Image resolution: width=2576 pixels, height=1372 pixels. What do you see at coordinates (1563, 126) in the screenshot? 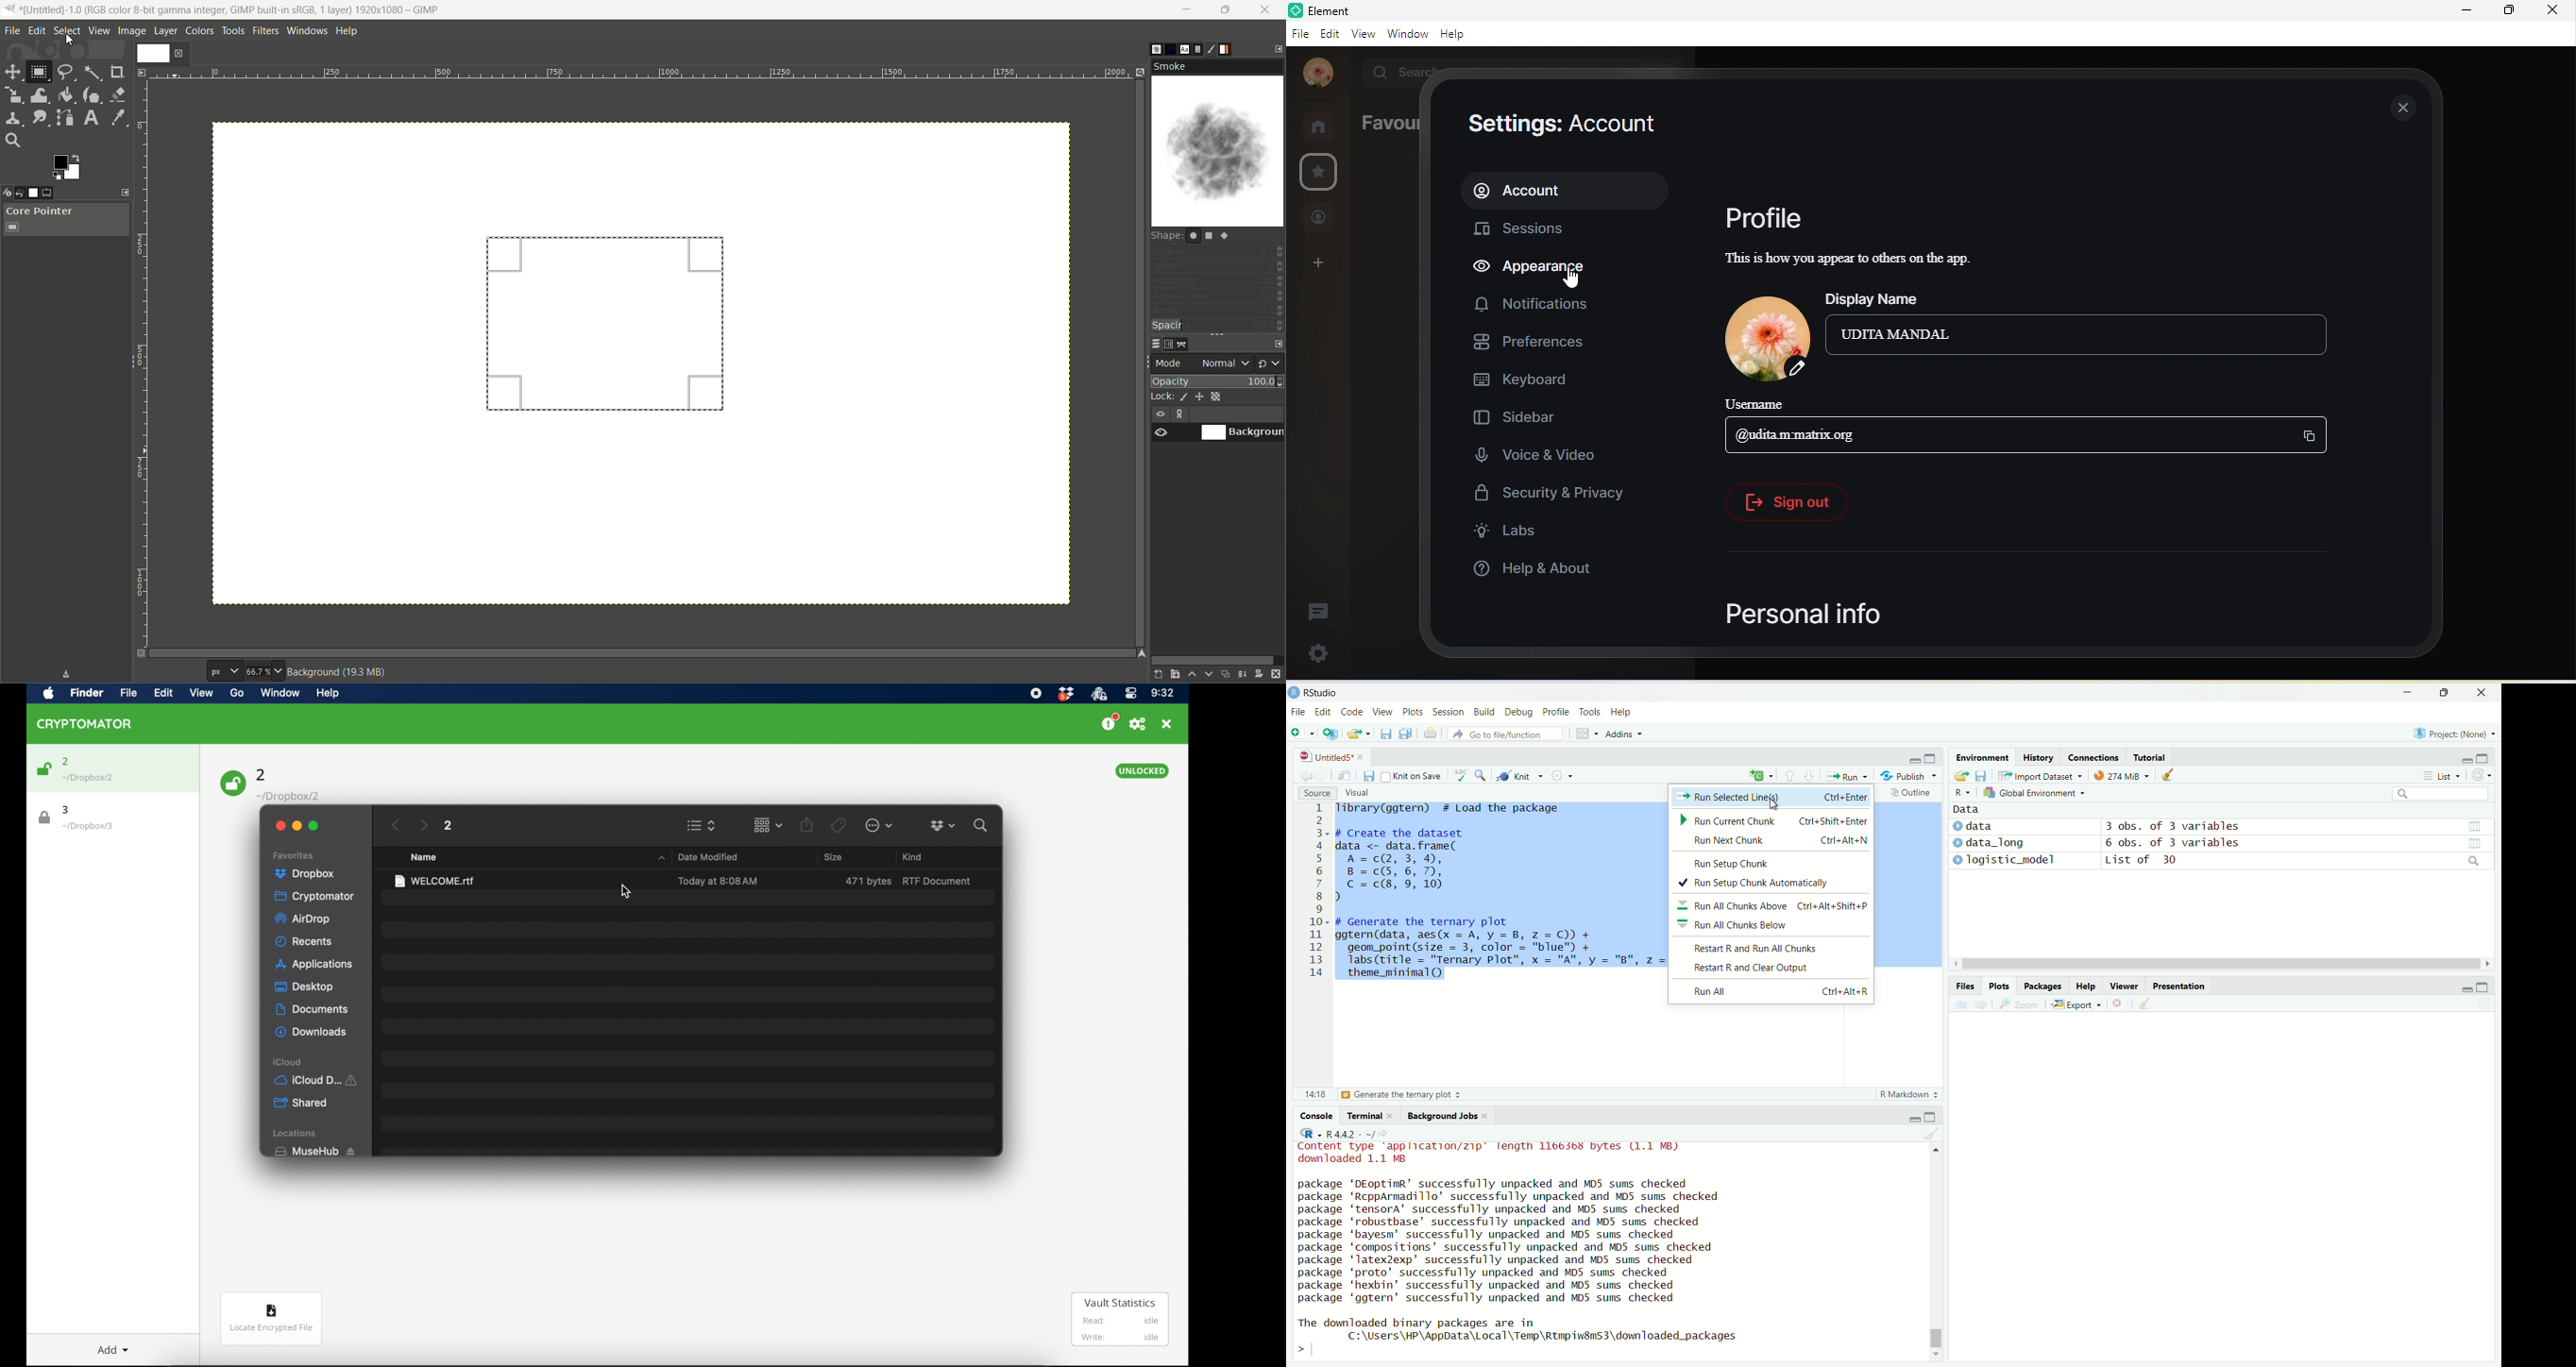
I see `setting: account` at bounding box center [1563, 126].